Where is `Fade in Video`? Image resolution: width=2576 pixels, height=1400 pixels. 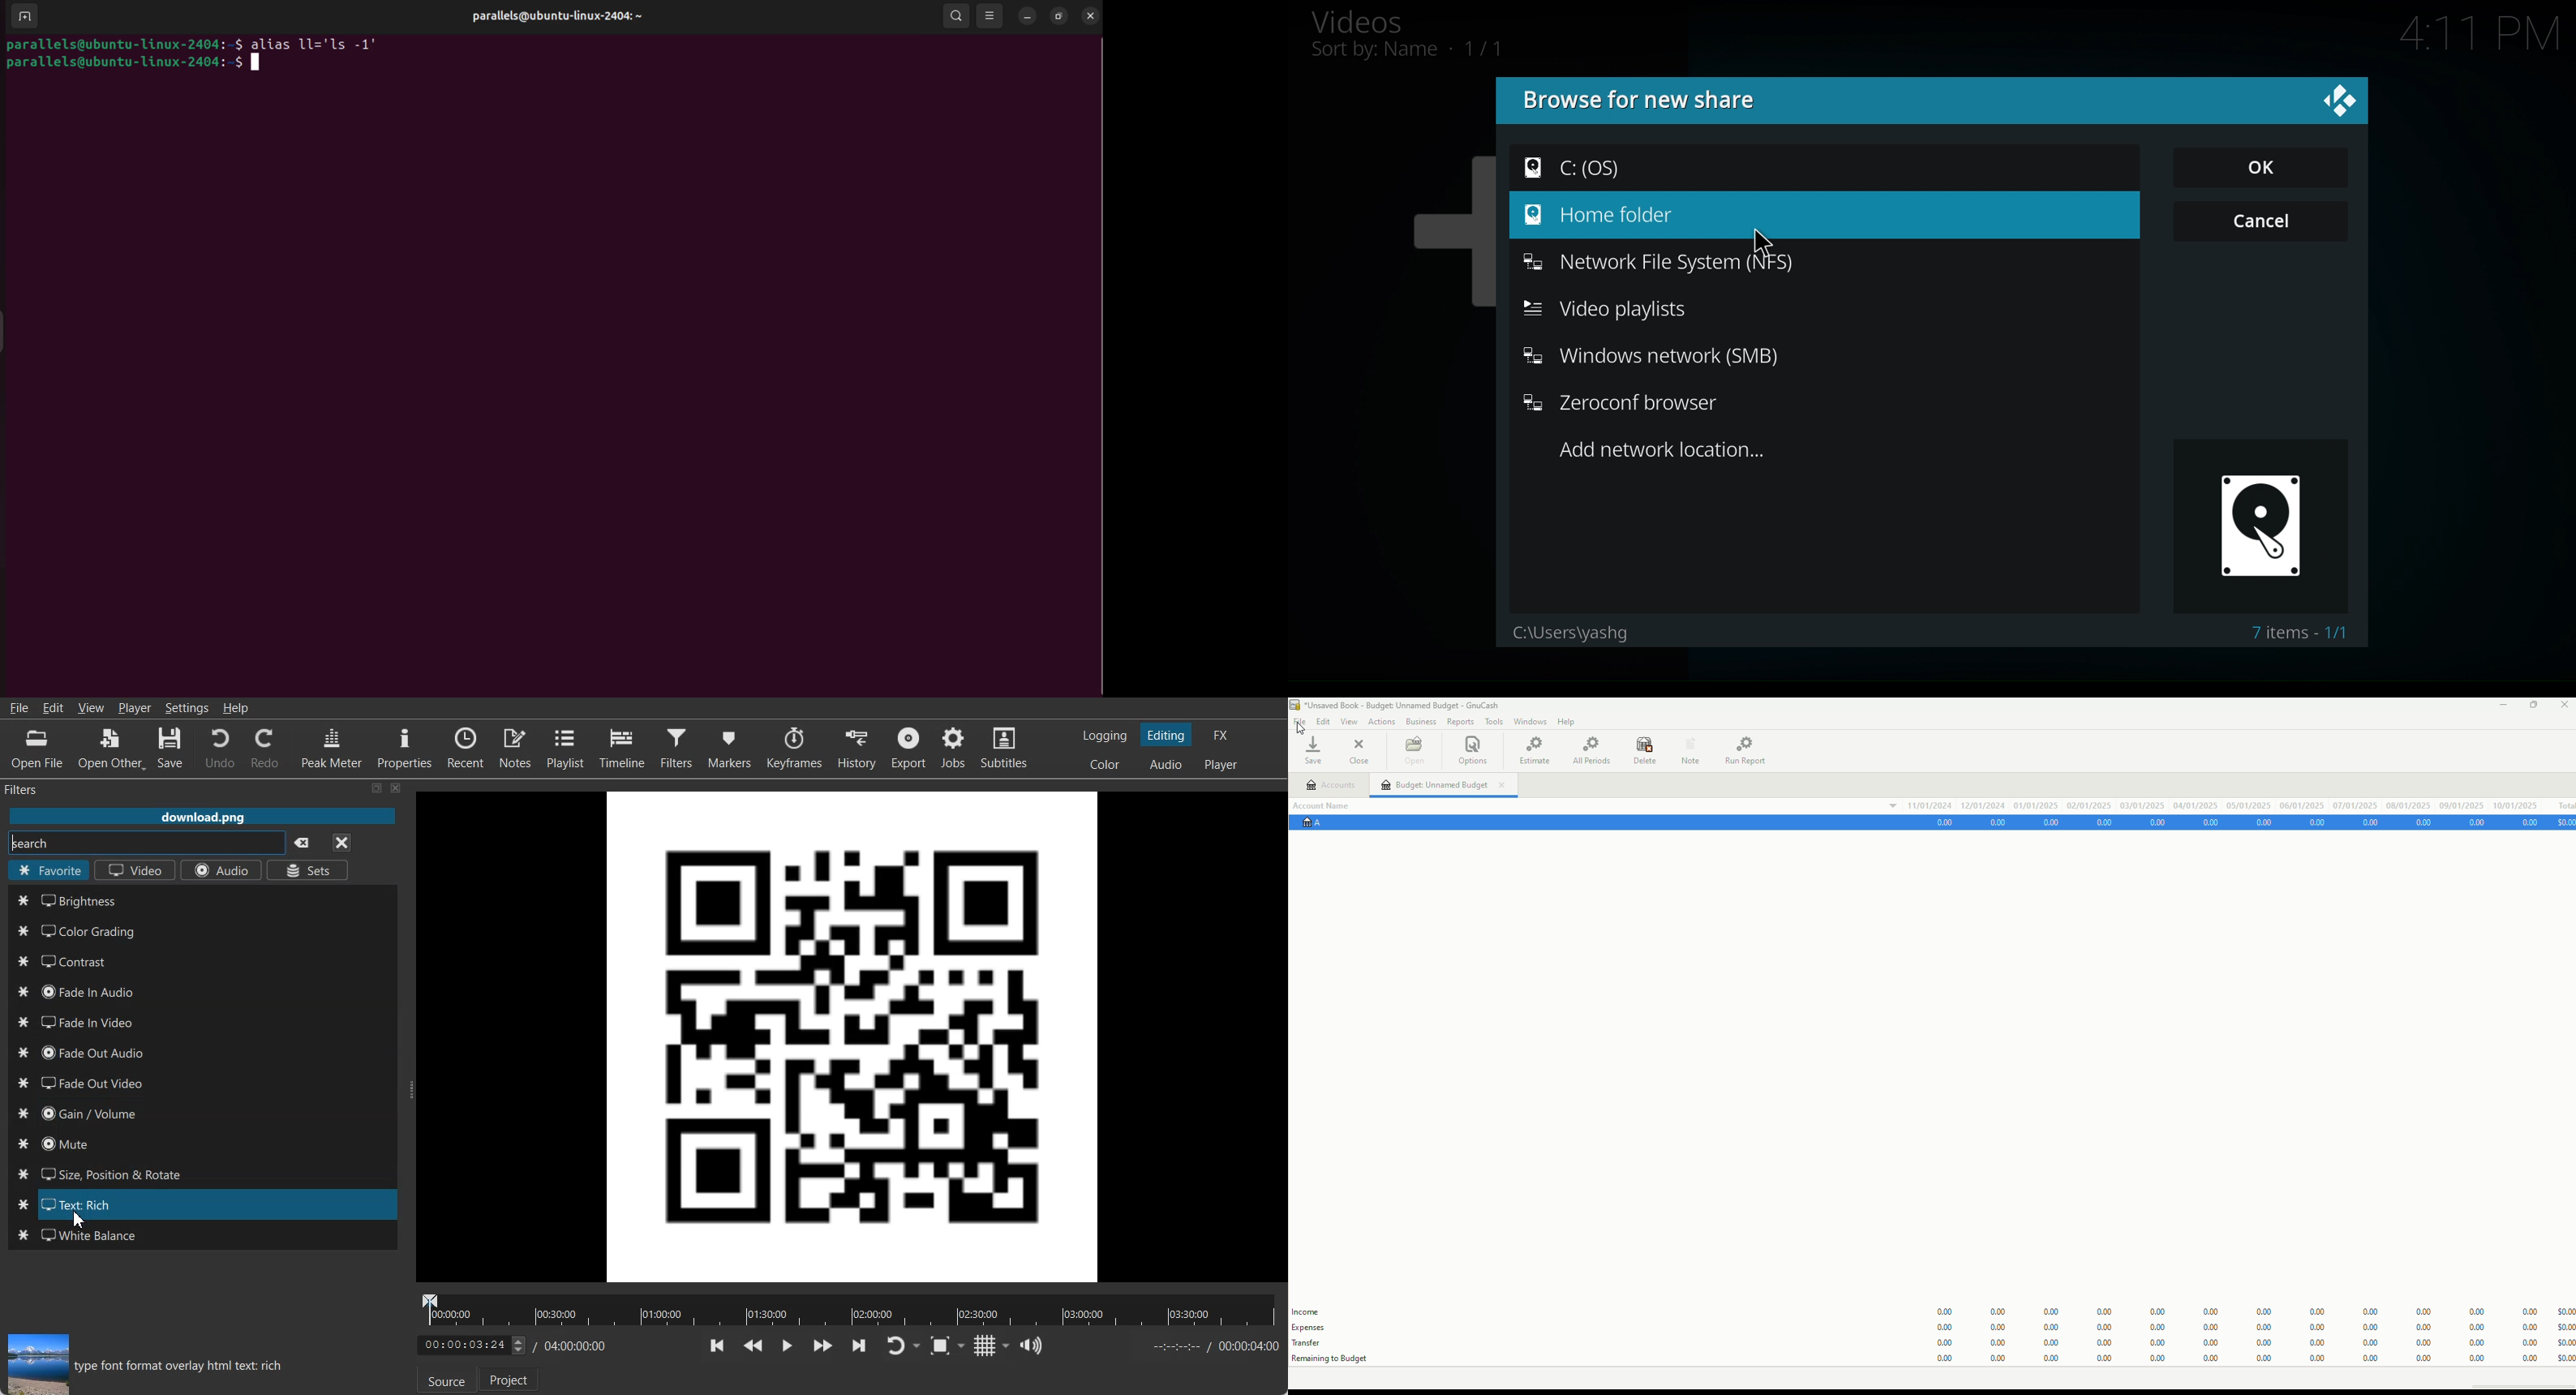 Fade in Video is located at coordinates (203, 1021).